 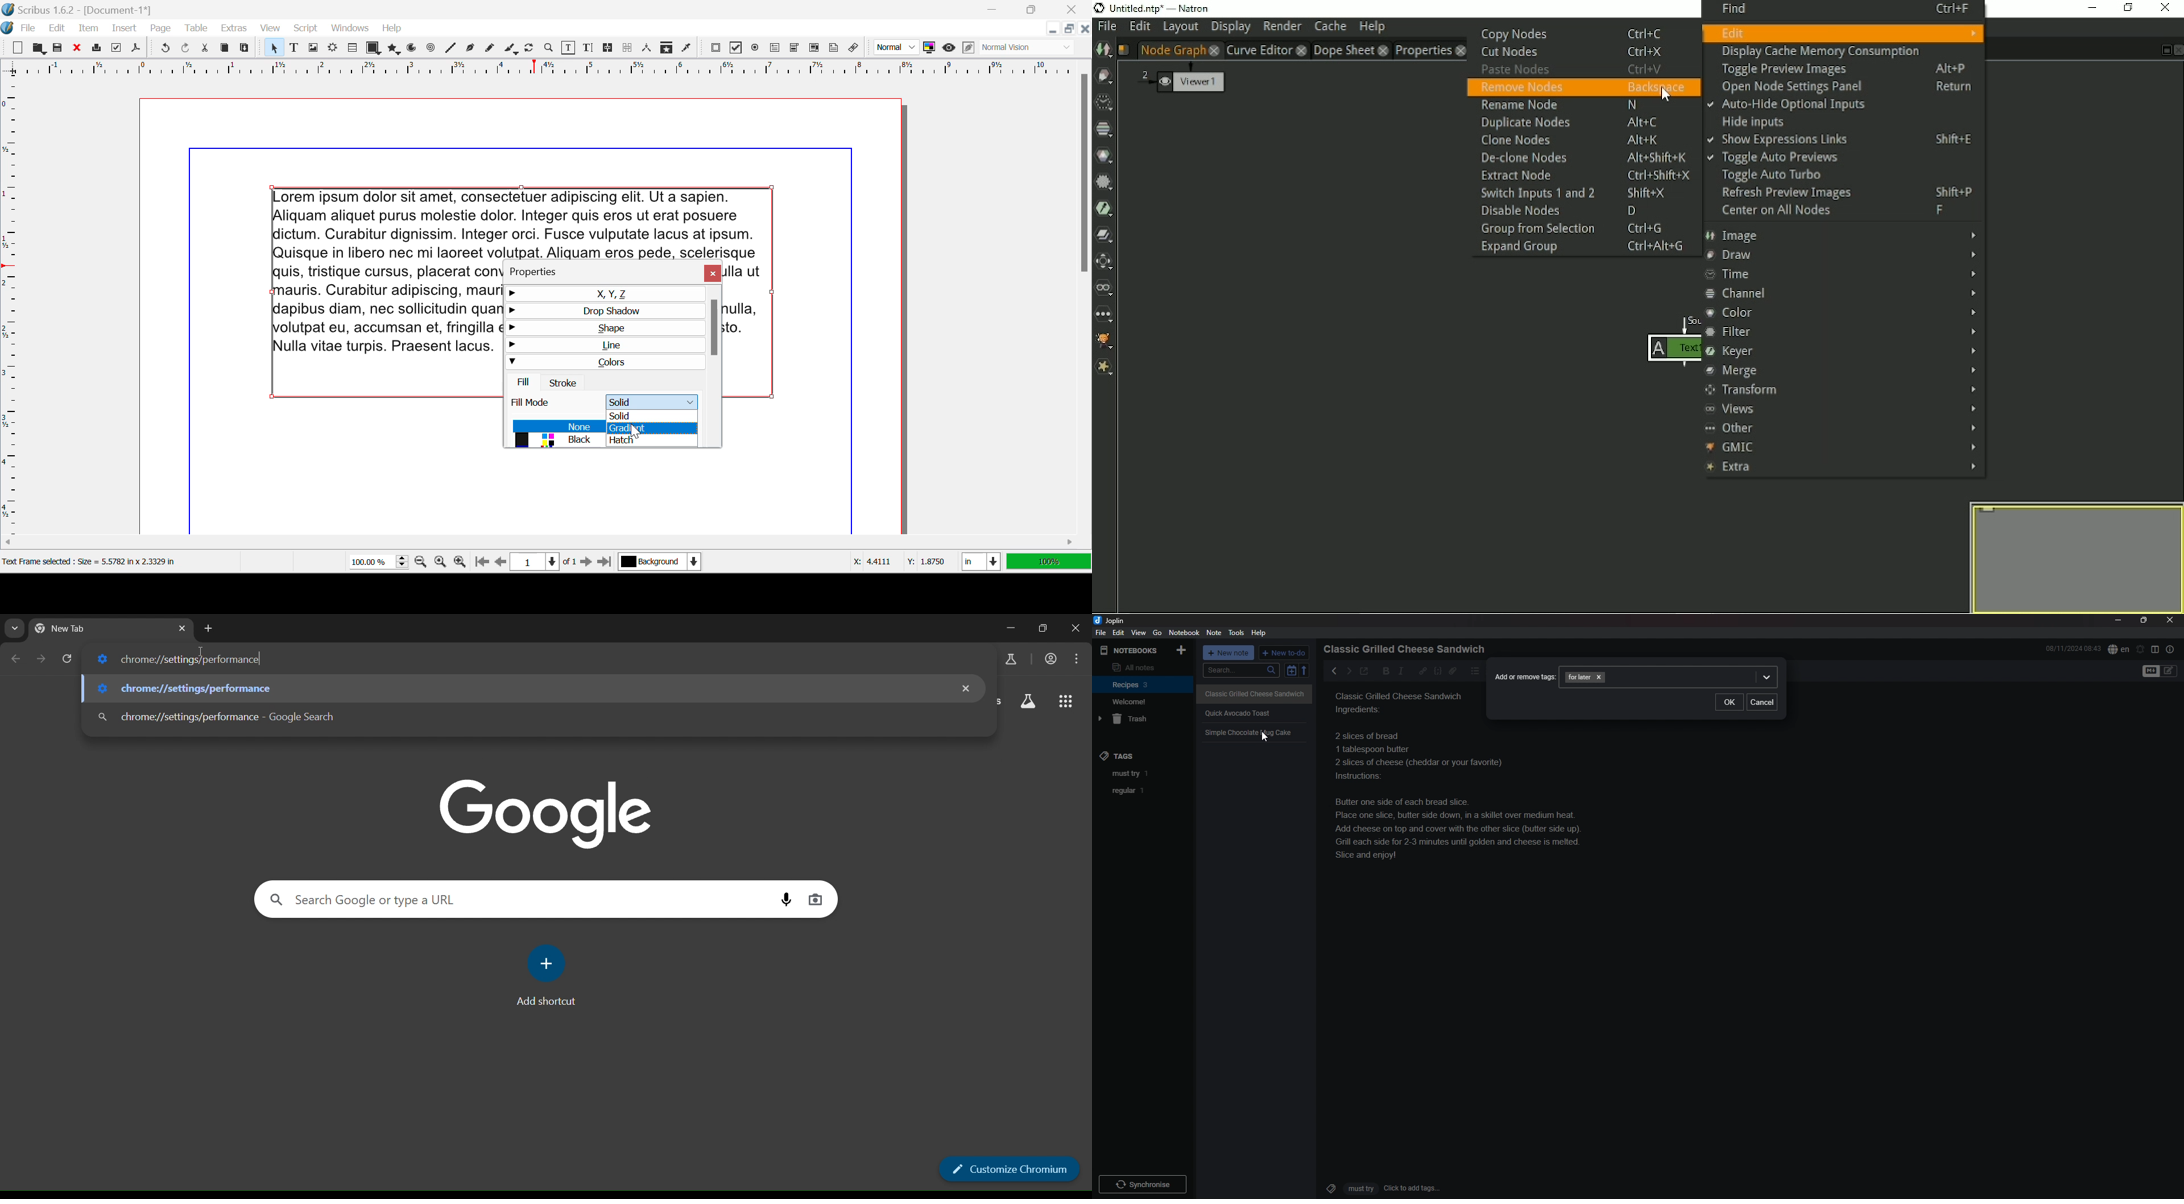 I want to click on Help, so click(x=392, y=28).